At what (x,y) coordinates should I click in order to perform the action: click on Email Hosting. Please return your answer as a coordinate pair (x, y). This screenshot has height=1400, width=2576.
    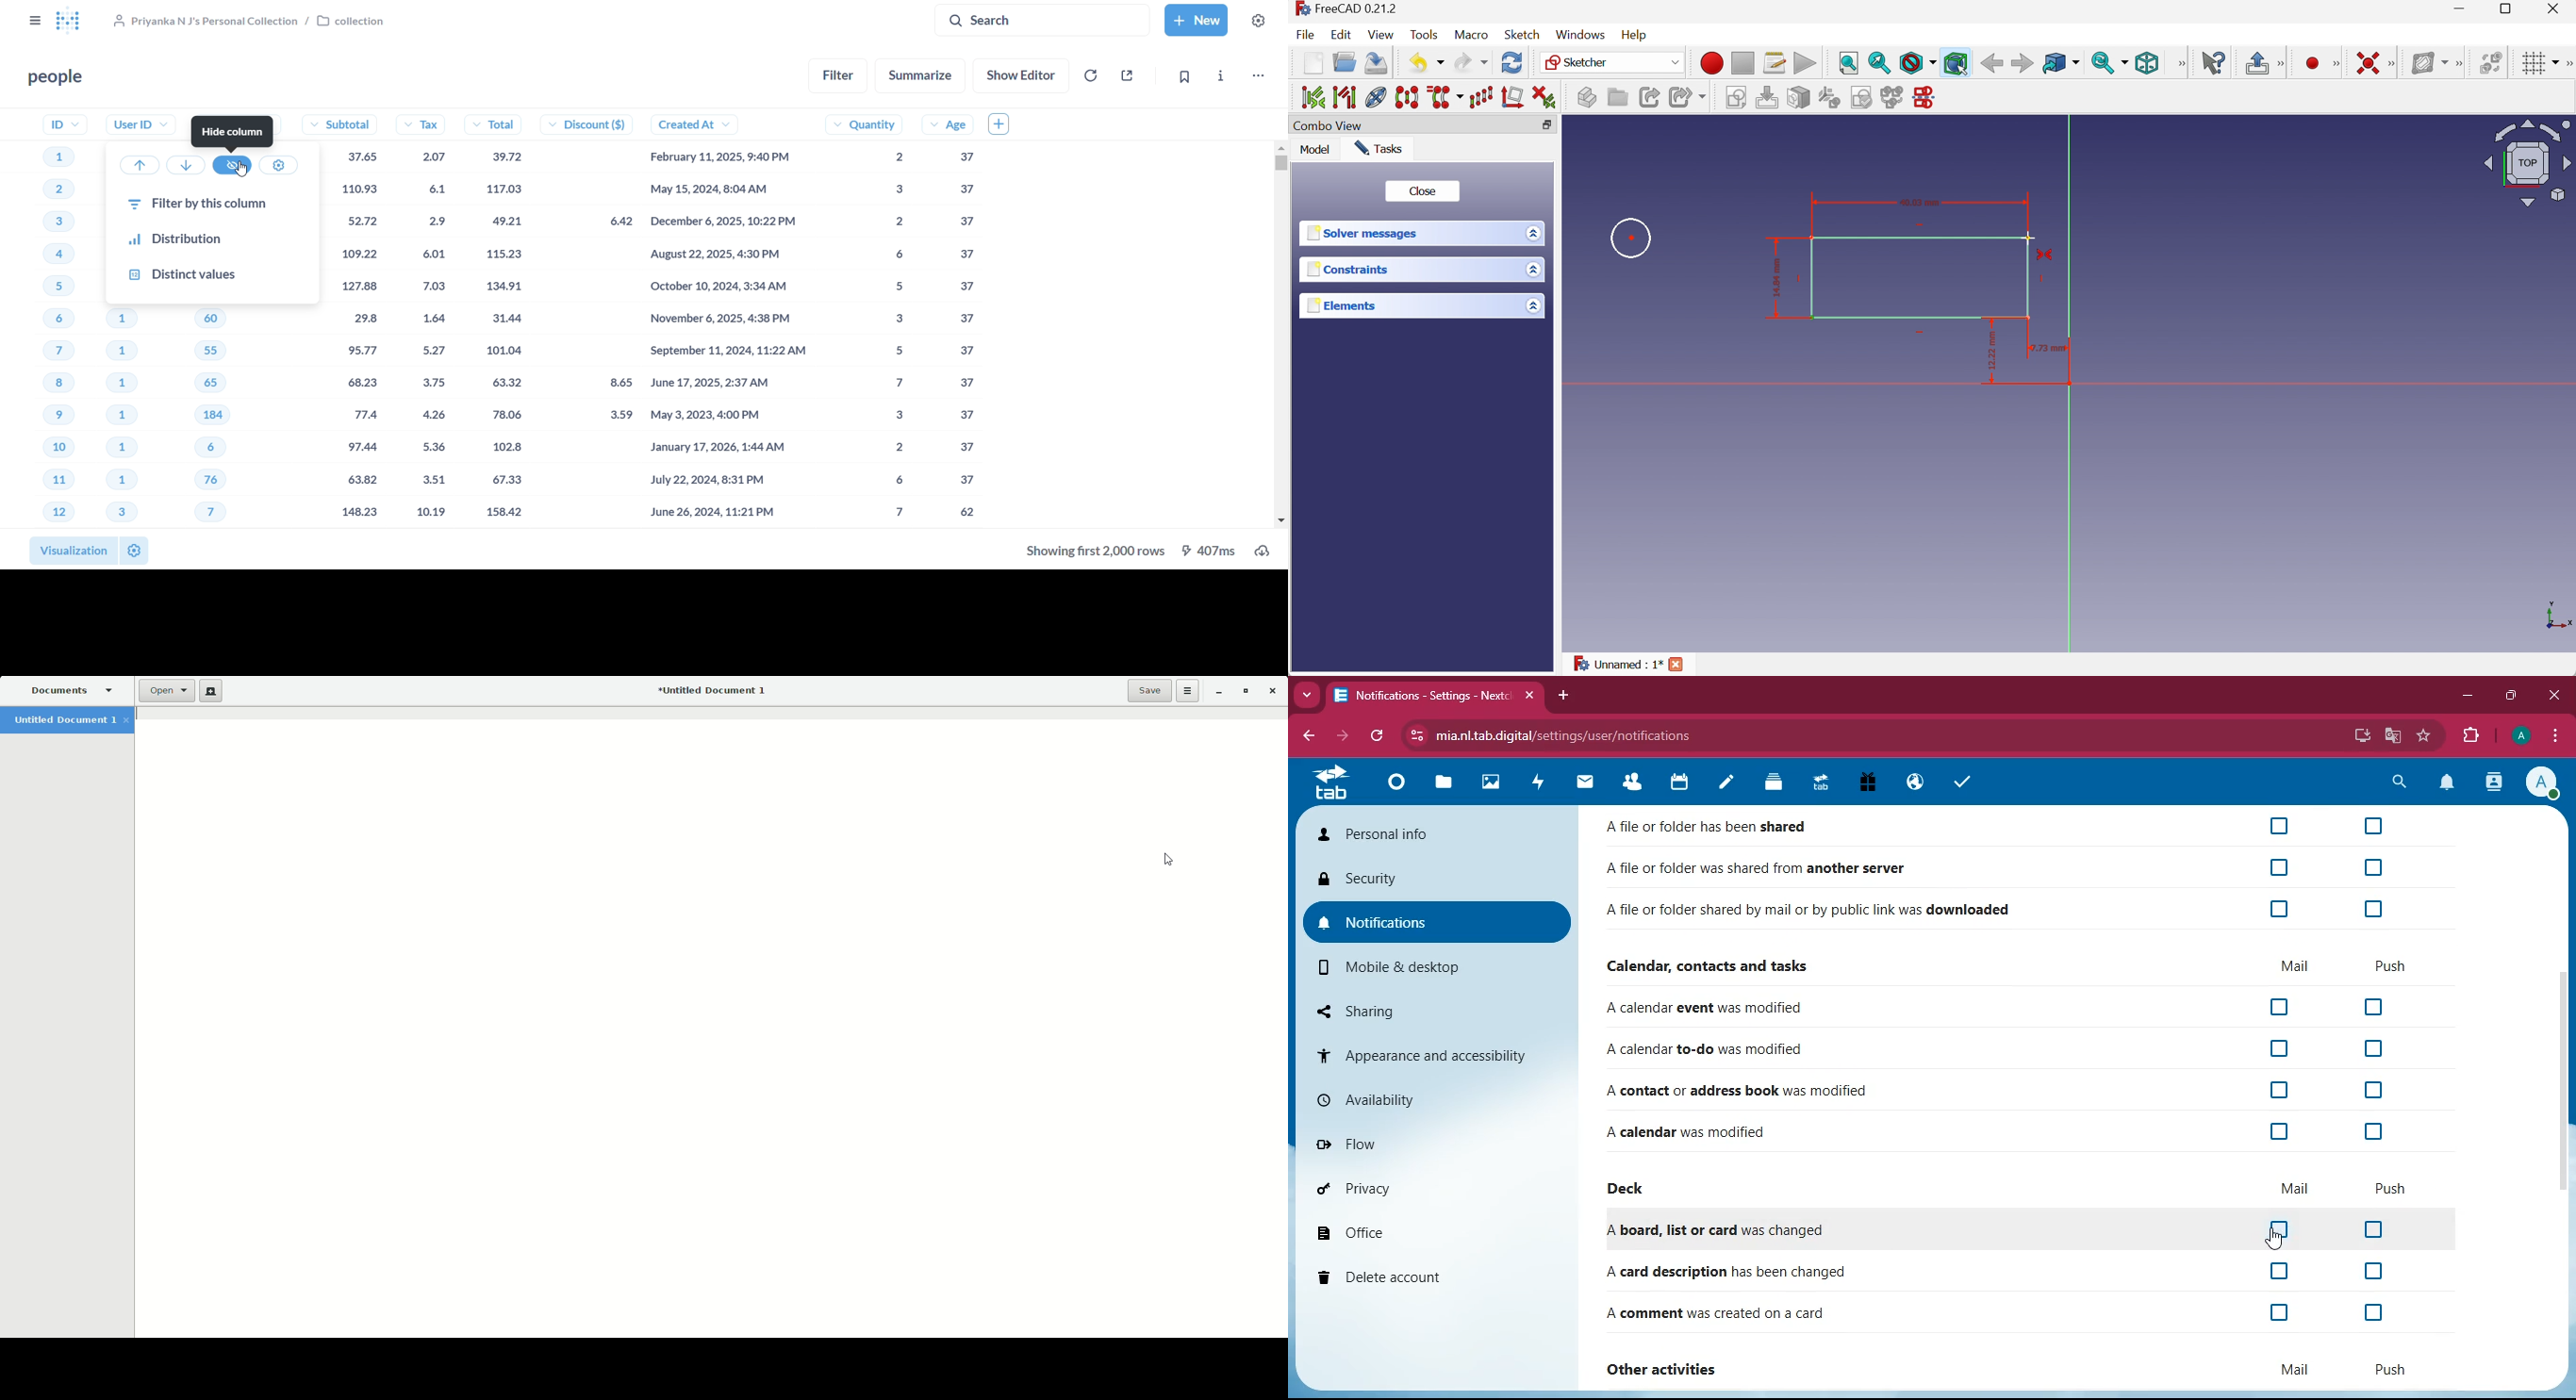
    Looking at the image, I should click on (1916, 784).